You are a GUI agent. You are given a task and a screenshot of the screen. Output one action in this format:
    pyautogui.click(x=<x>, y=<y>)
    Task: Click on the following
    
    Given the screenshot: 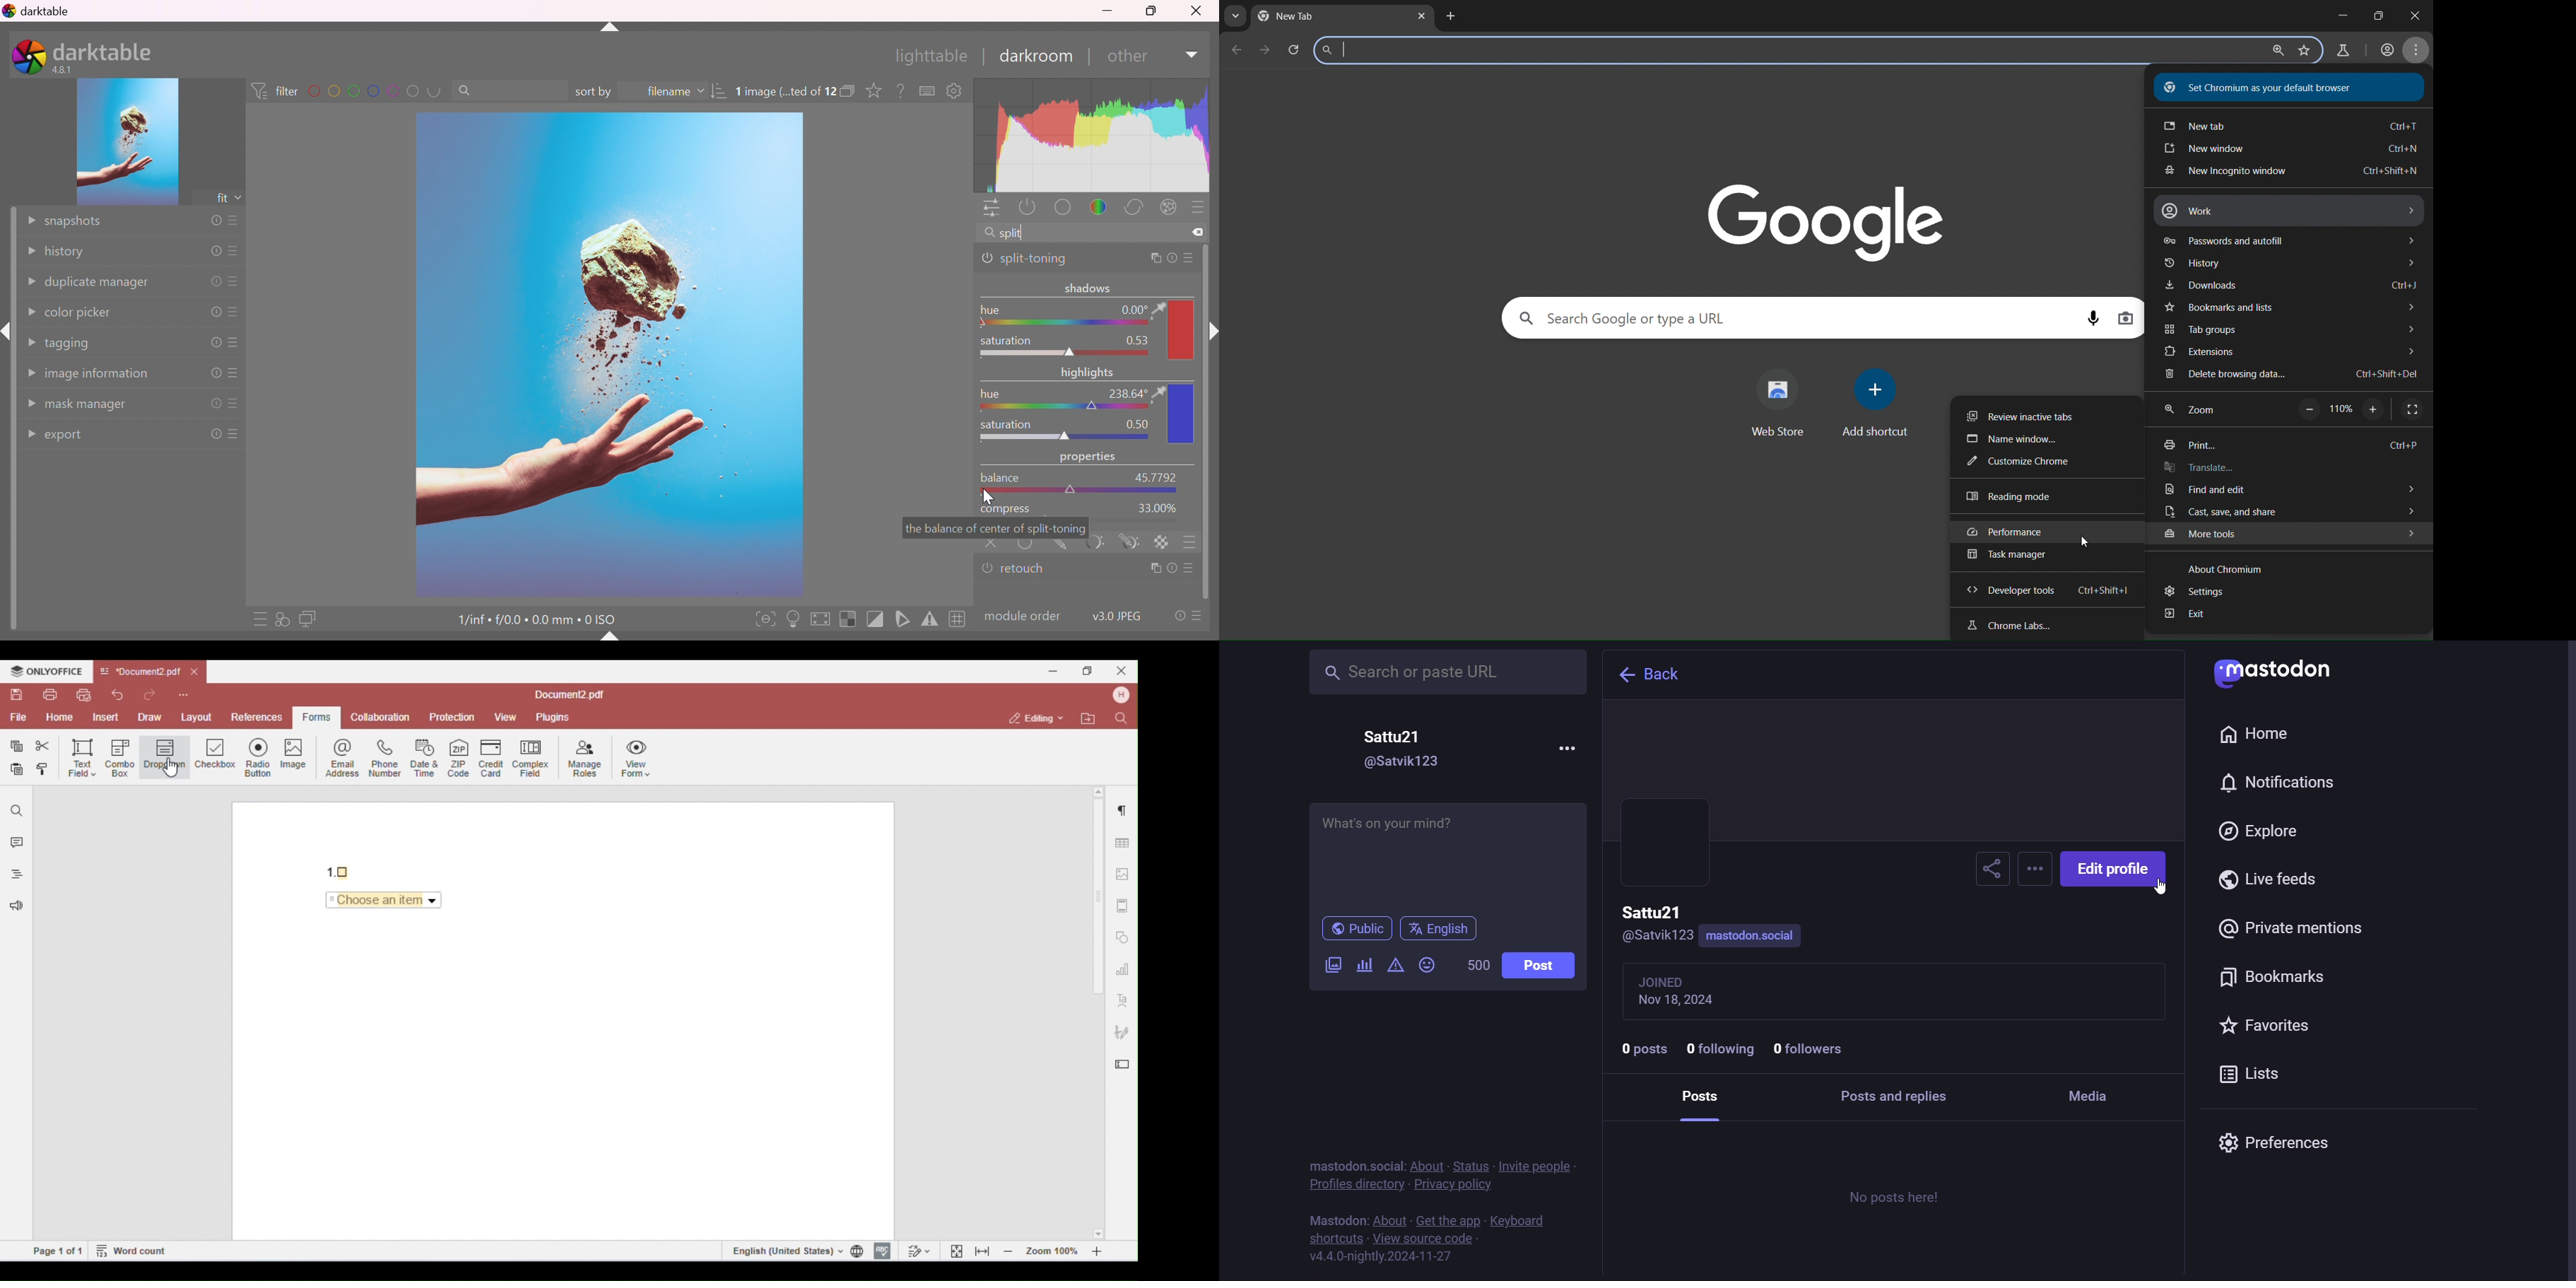 What is the action you would take?
    pyautogui.click(x=1718, y=1048)
    